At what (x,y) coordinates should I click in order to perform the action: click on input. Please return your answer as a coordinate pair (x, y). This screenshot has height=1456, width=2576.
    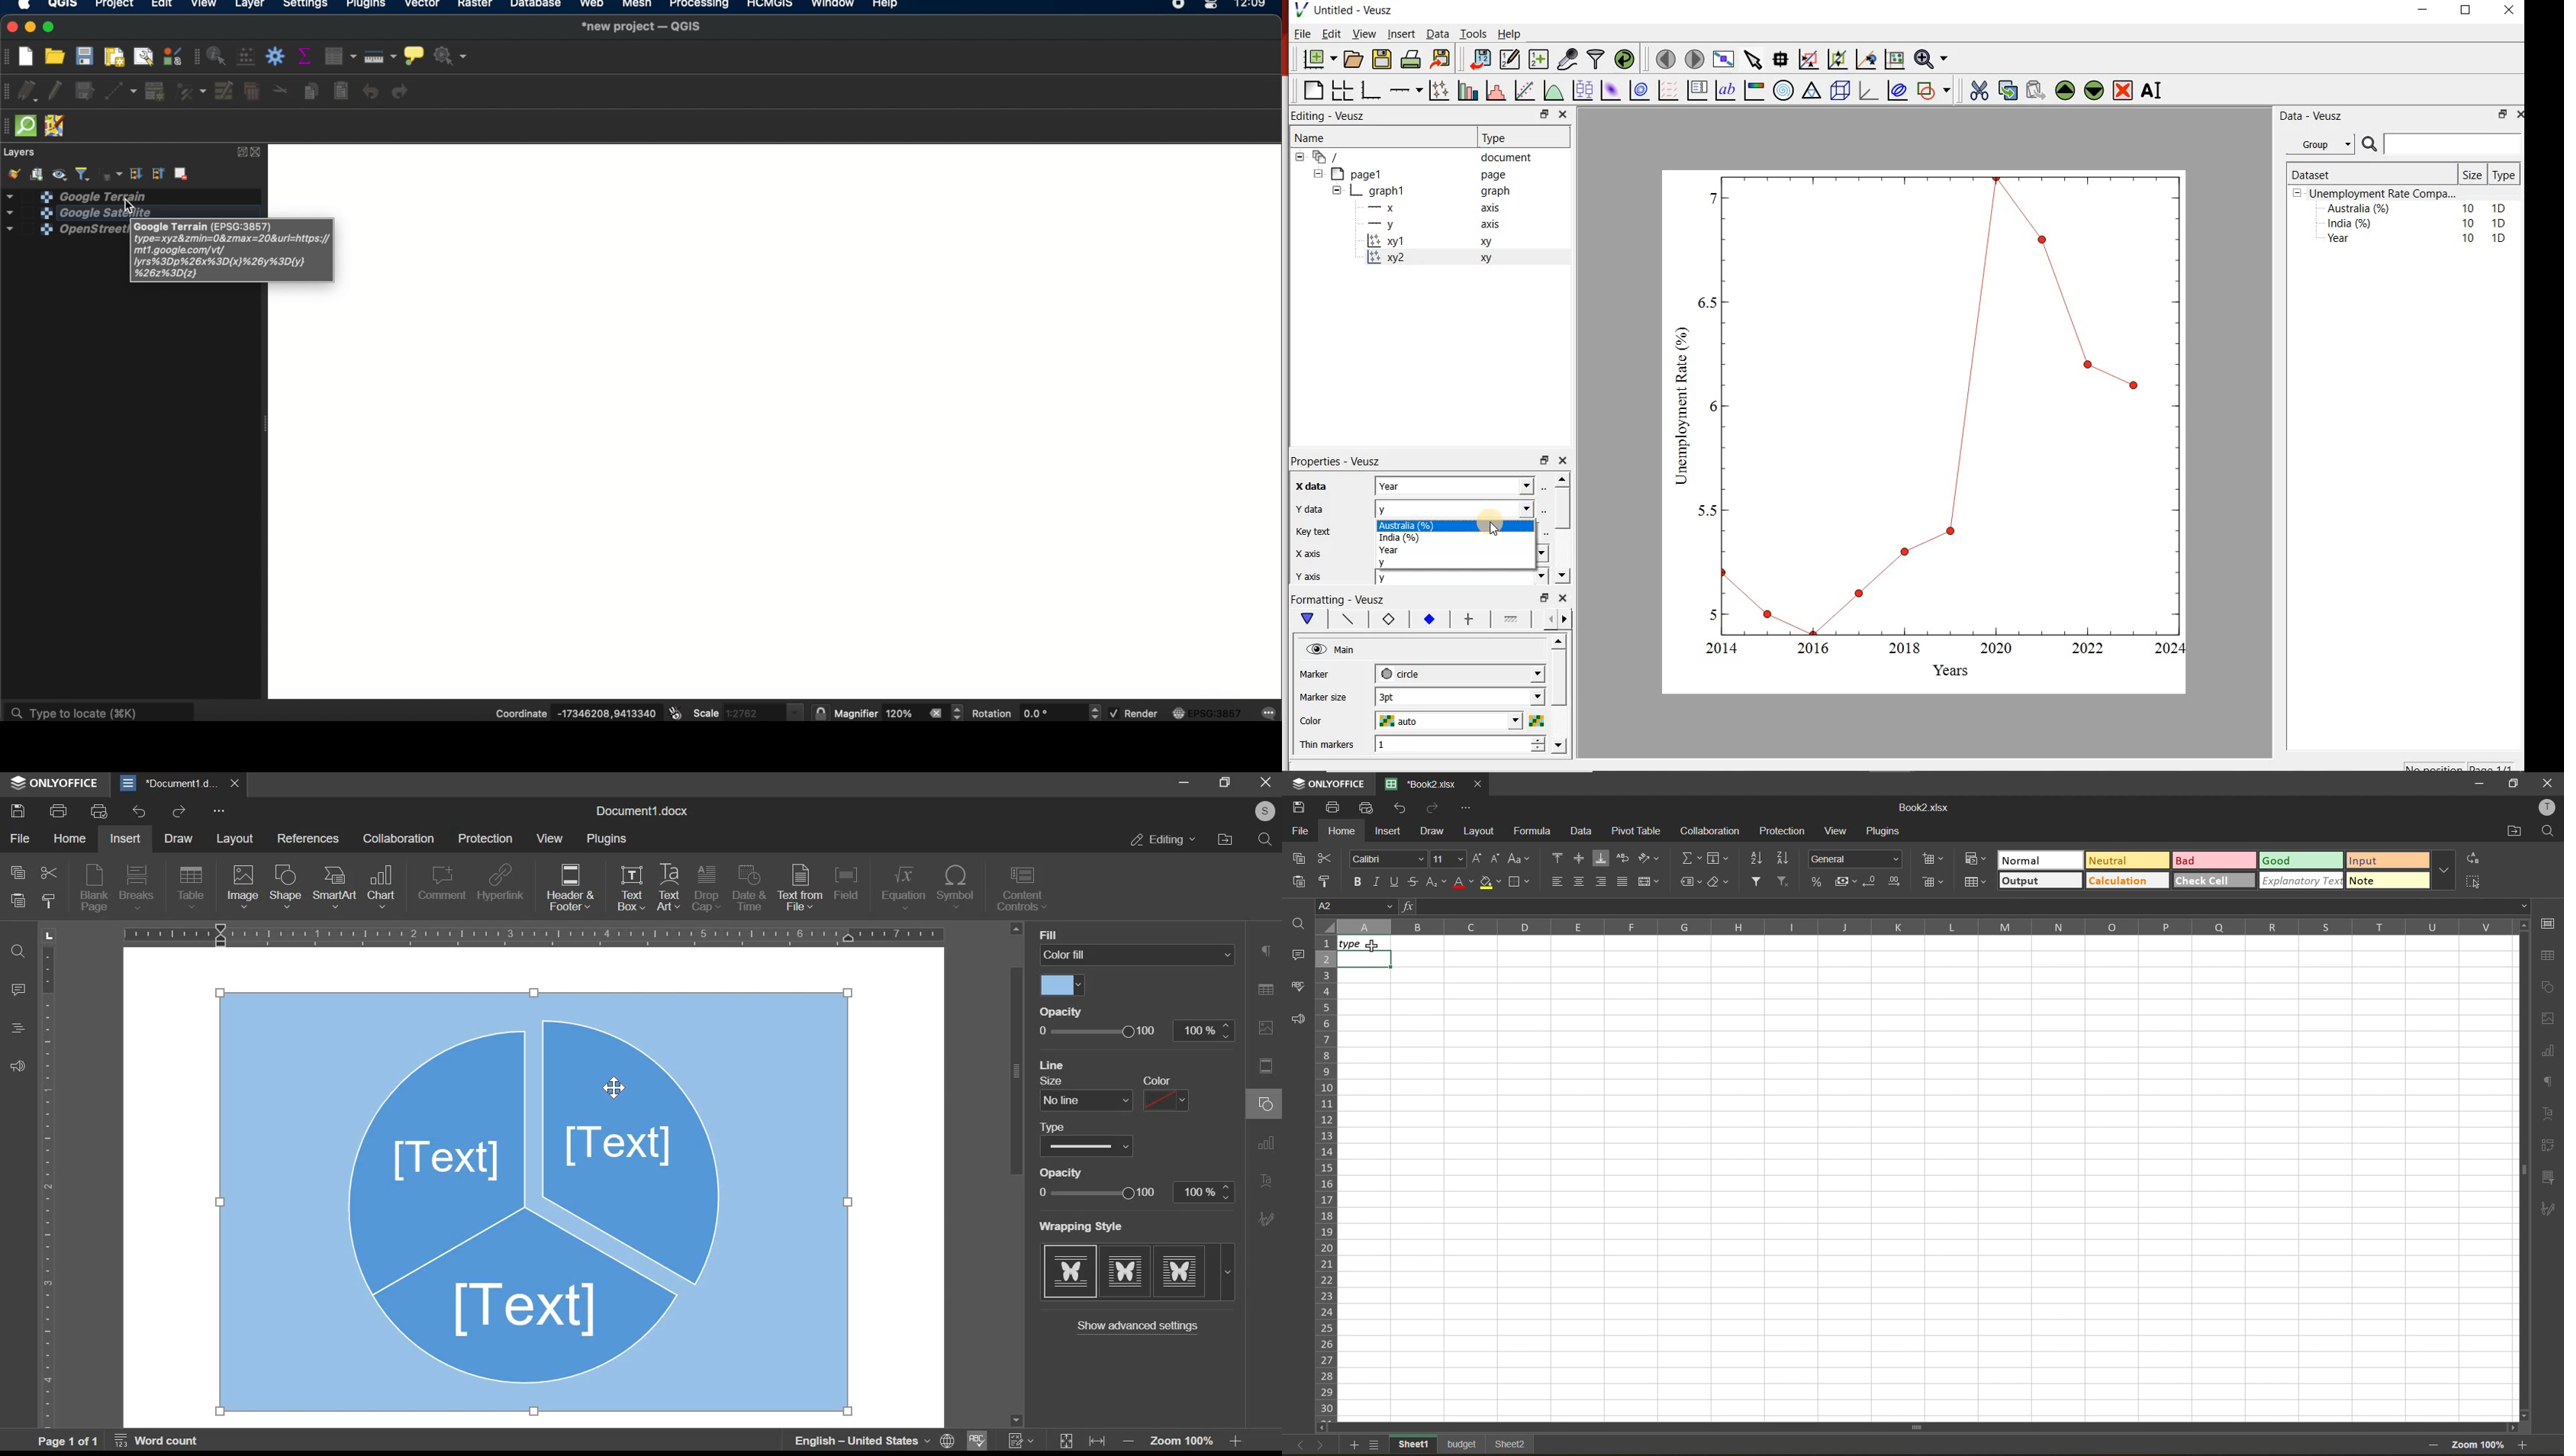
    Looking at the image, I should click on (2387, 862).